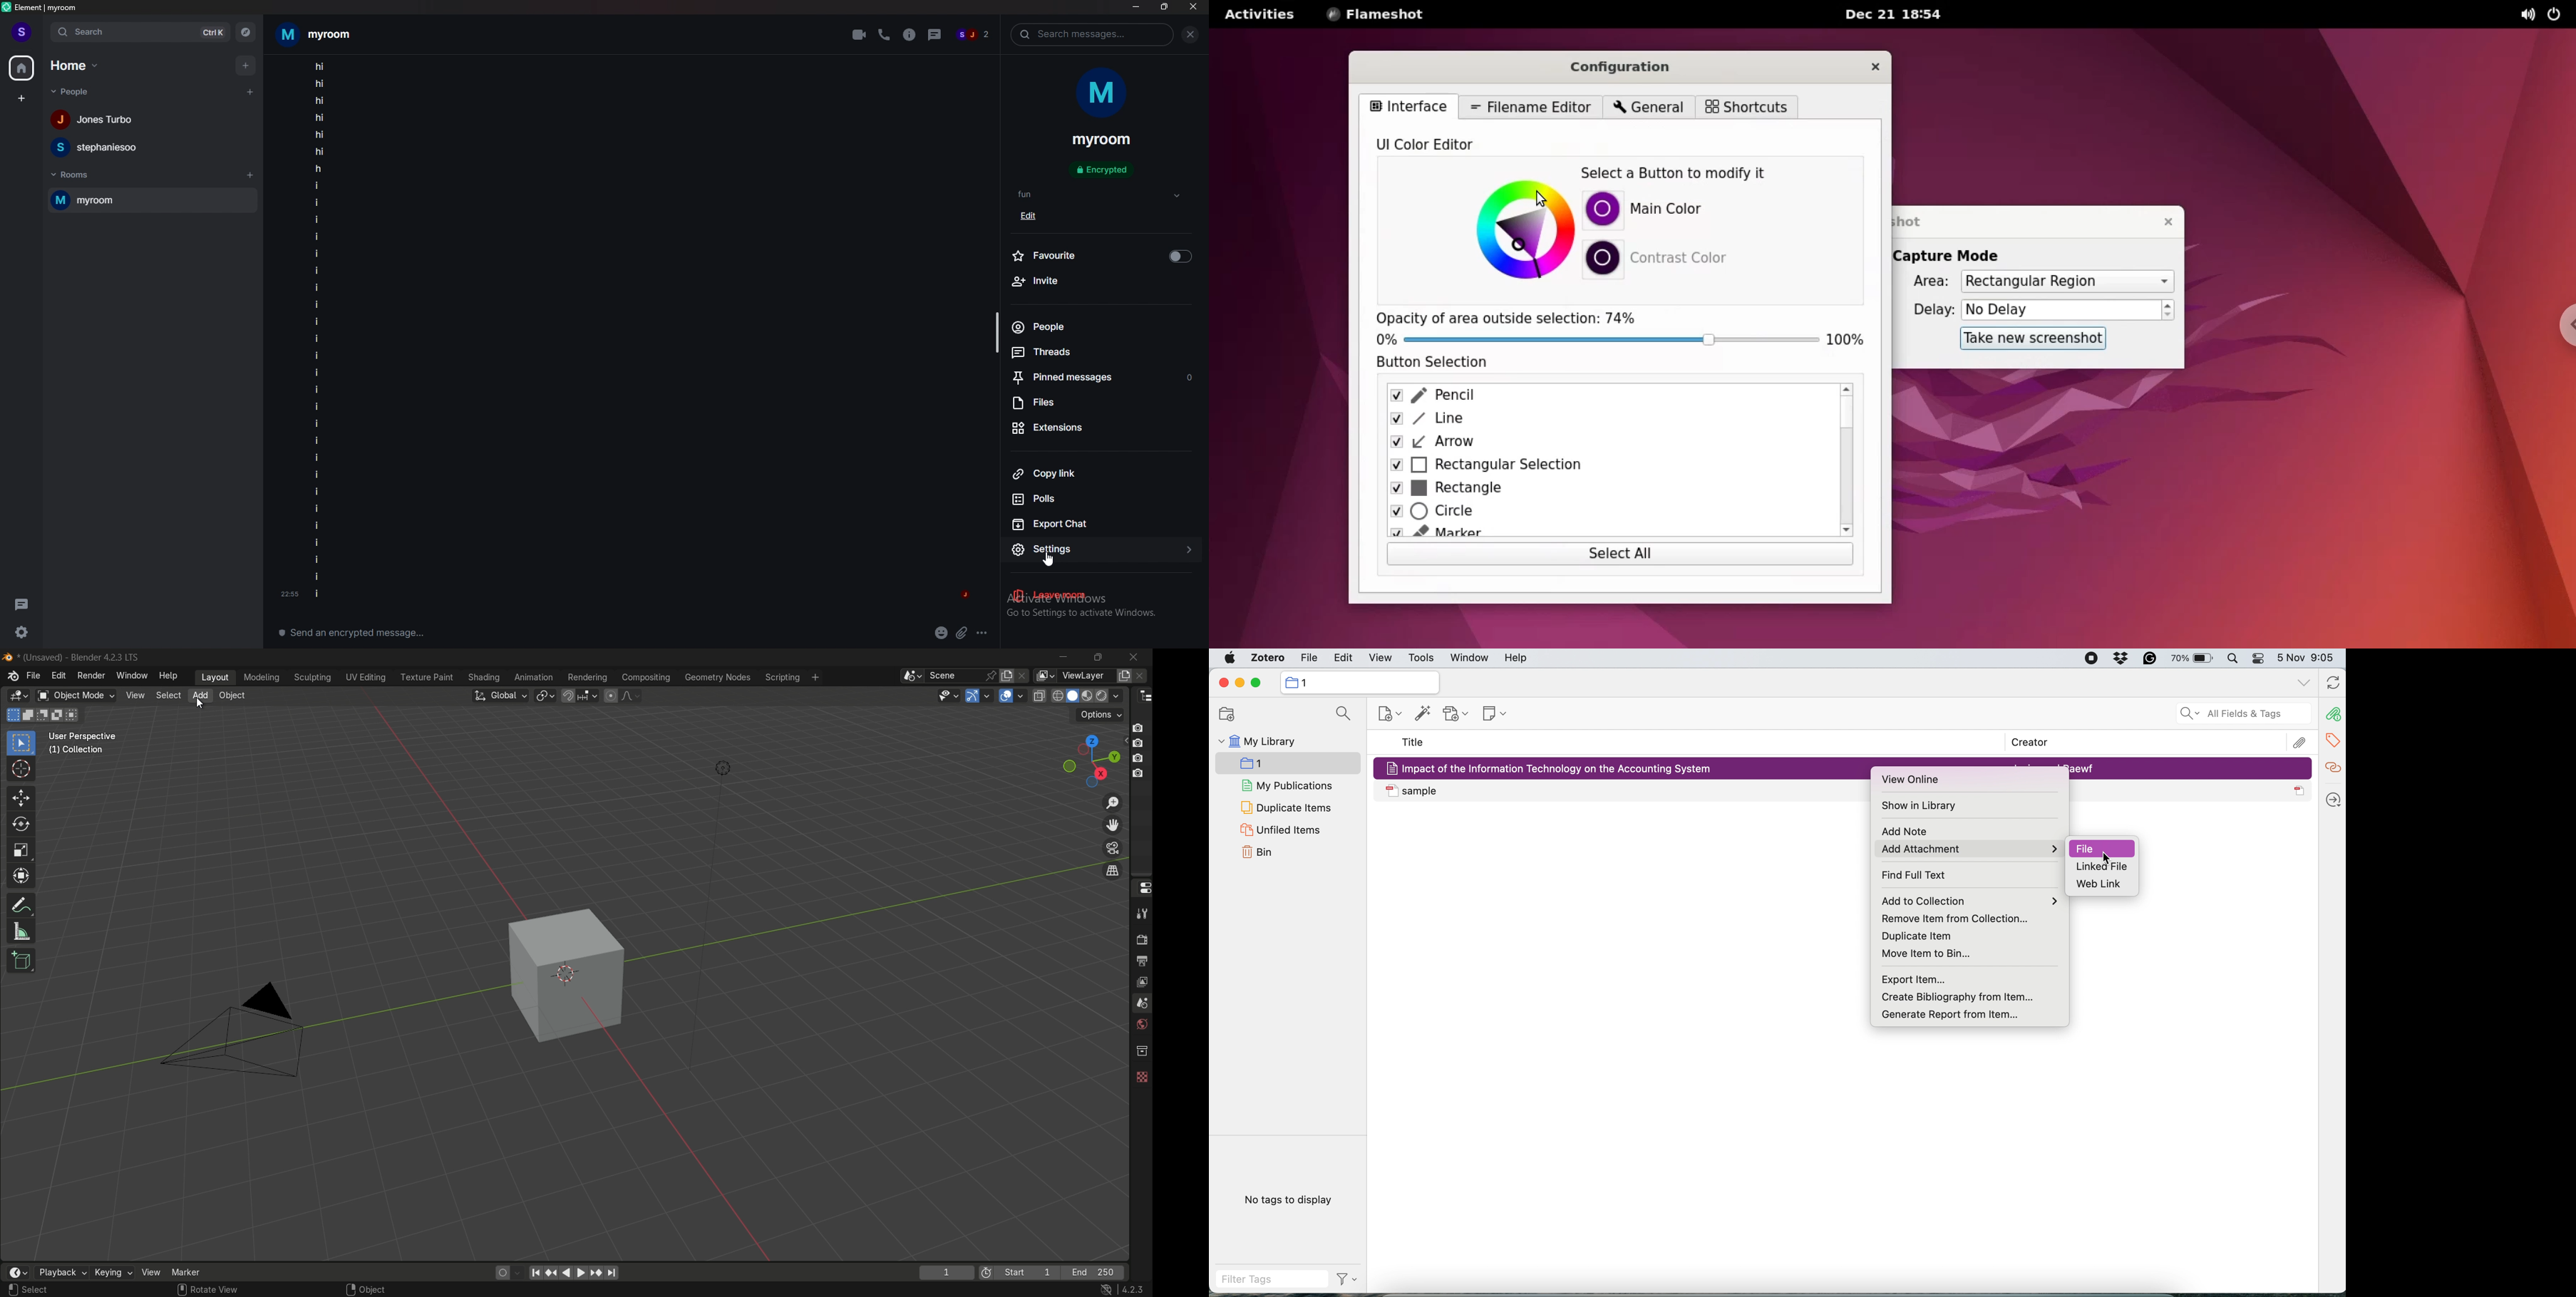  What do you see at coordinates (984, 632) in the screenshot?
I see `options` at bounding box center [984, 632].